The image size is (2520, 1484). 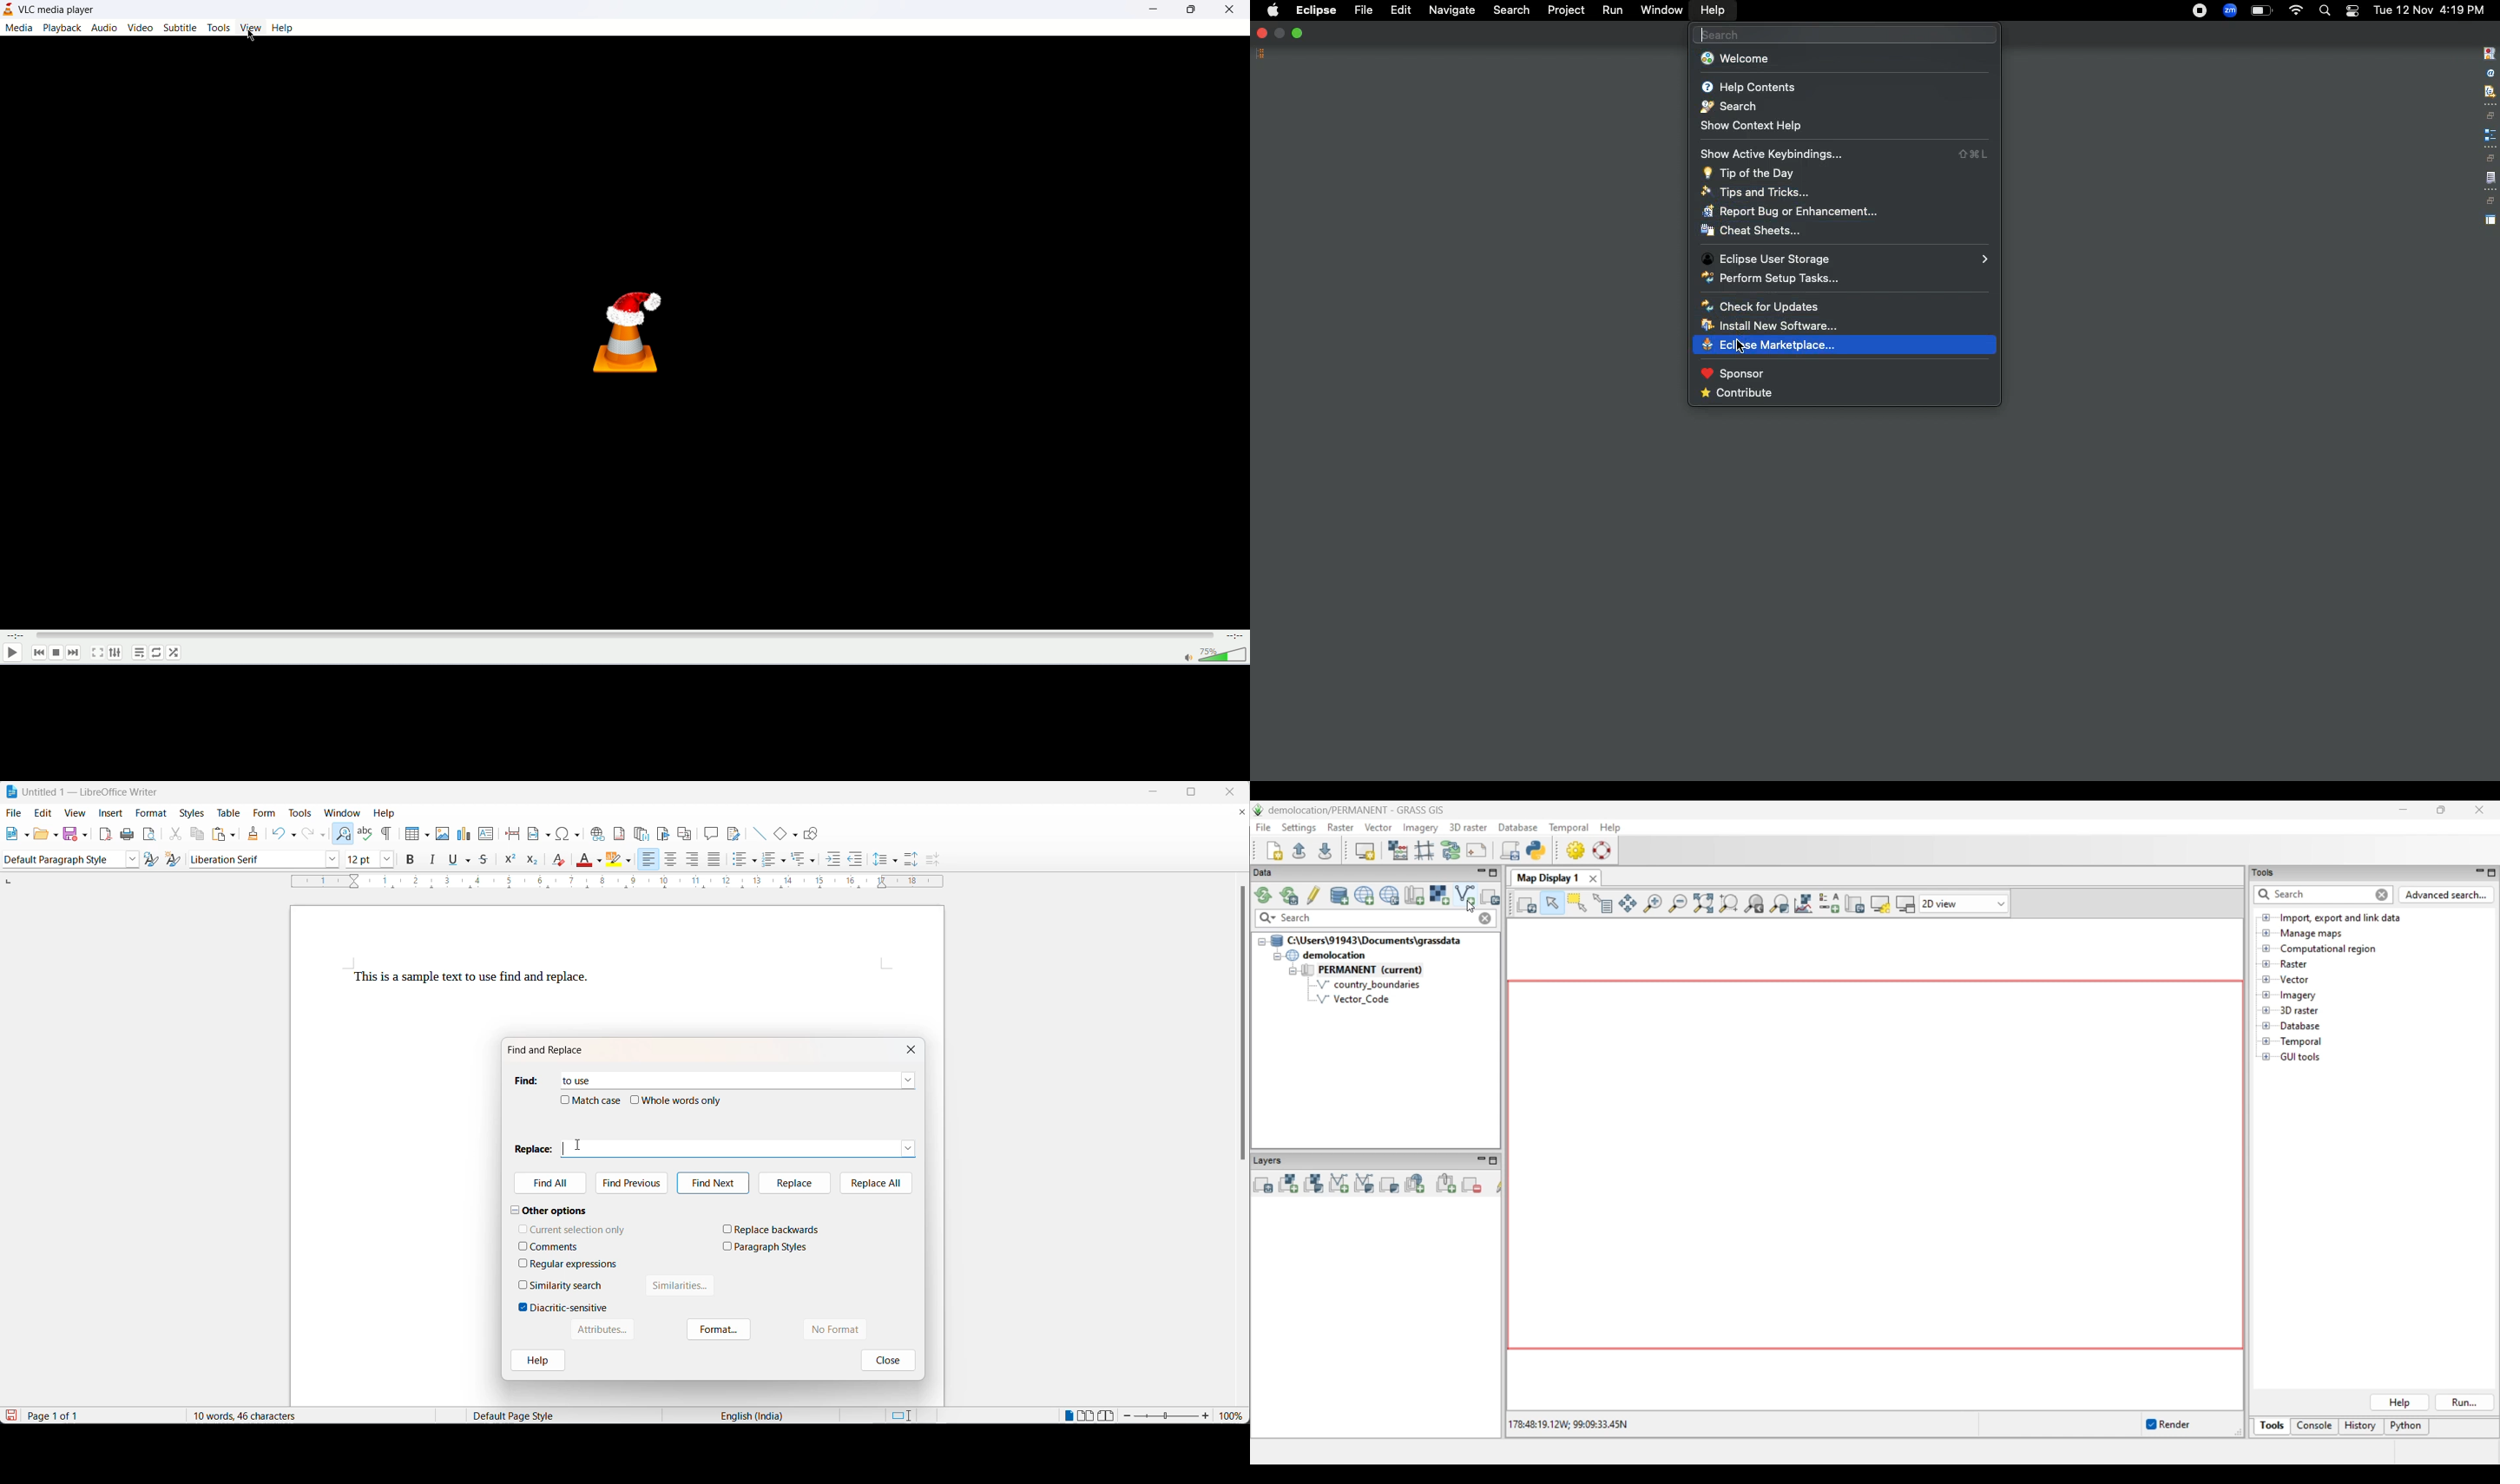 I want to click on playlist, so click(x=138, y=654).